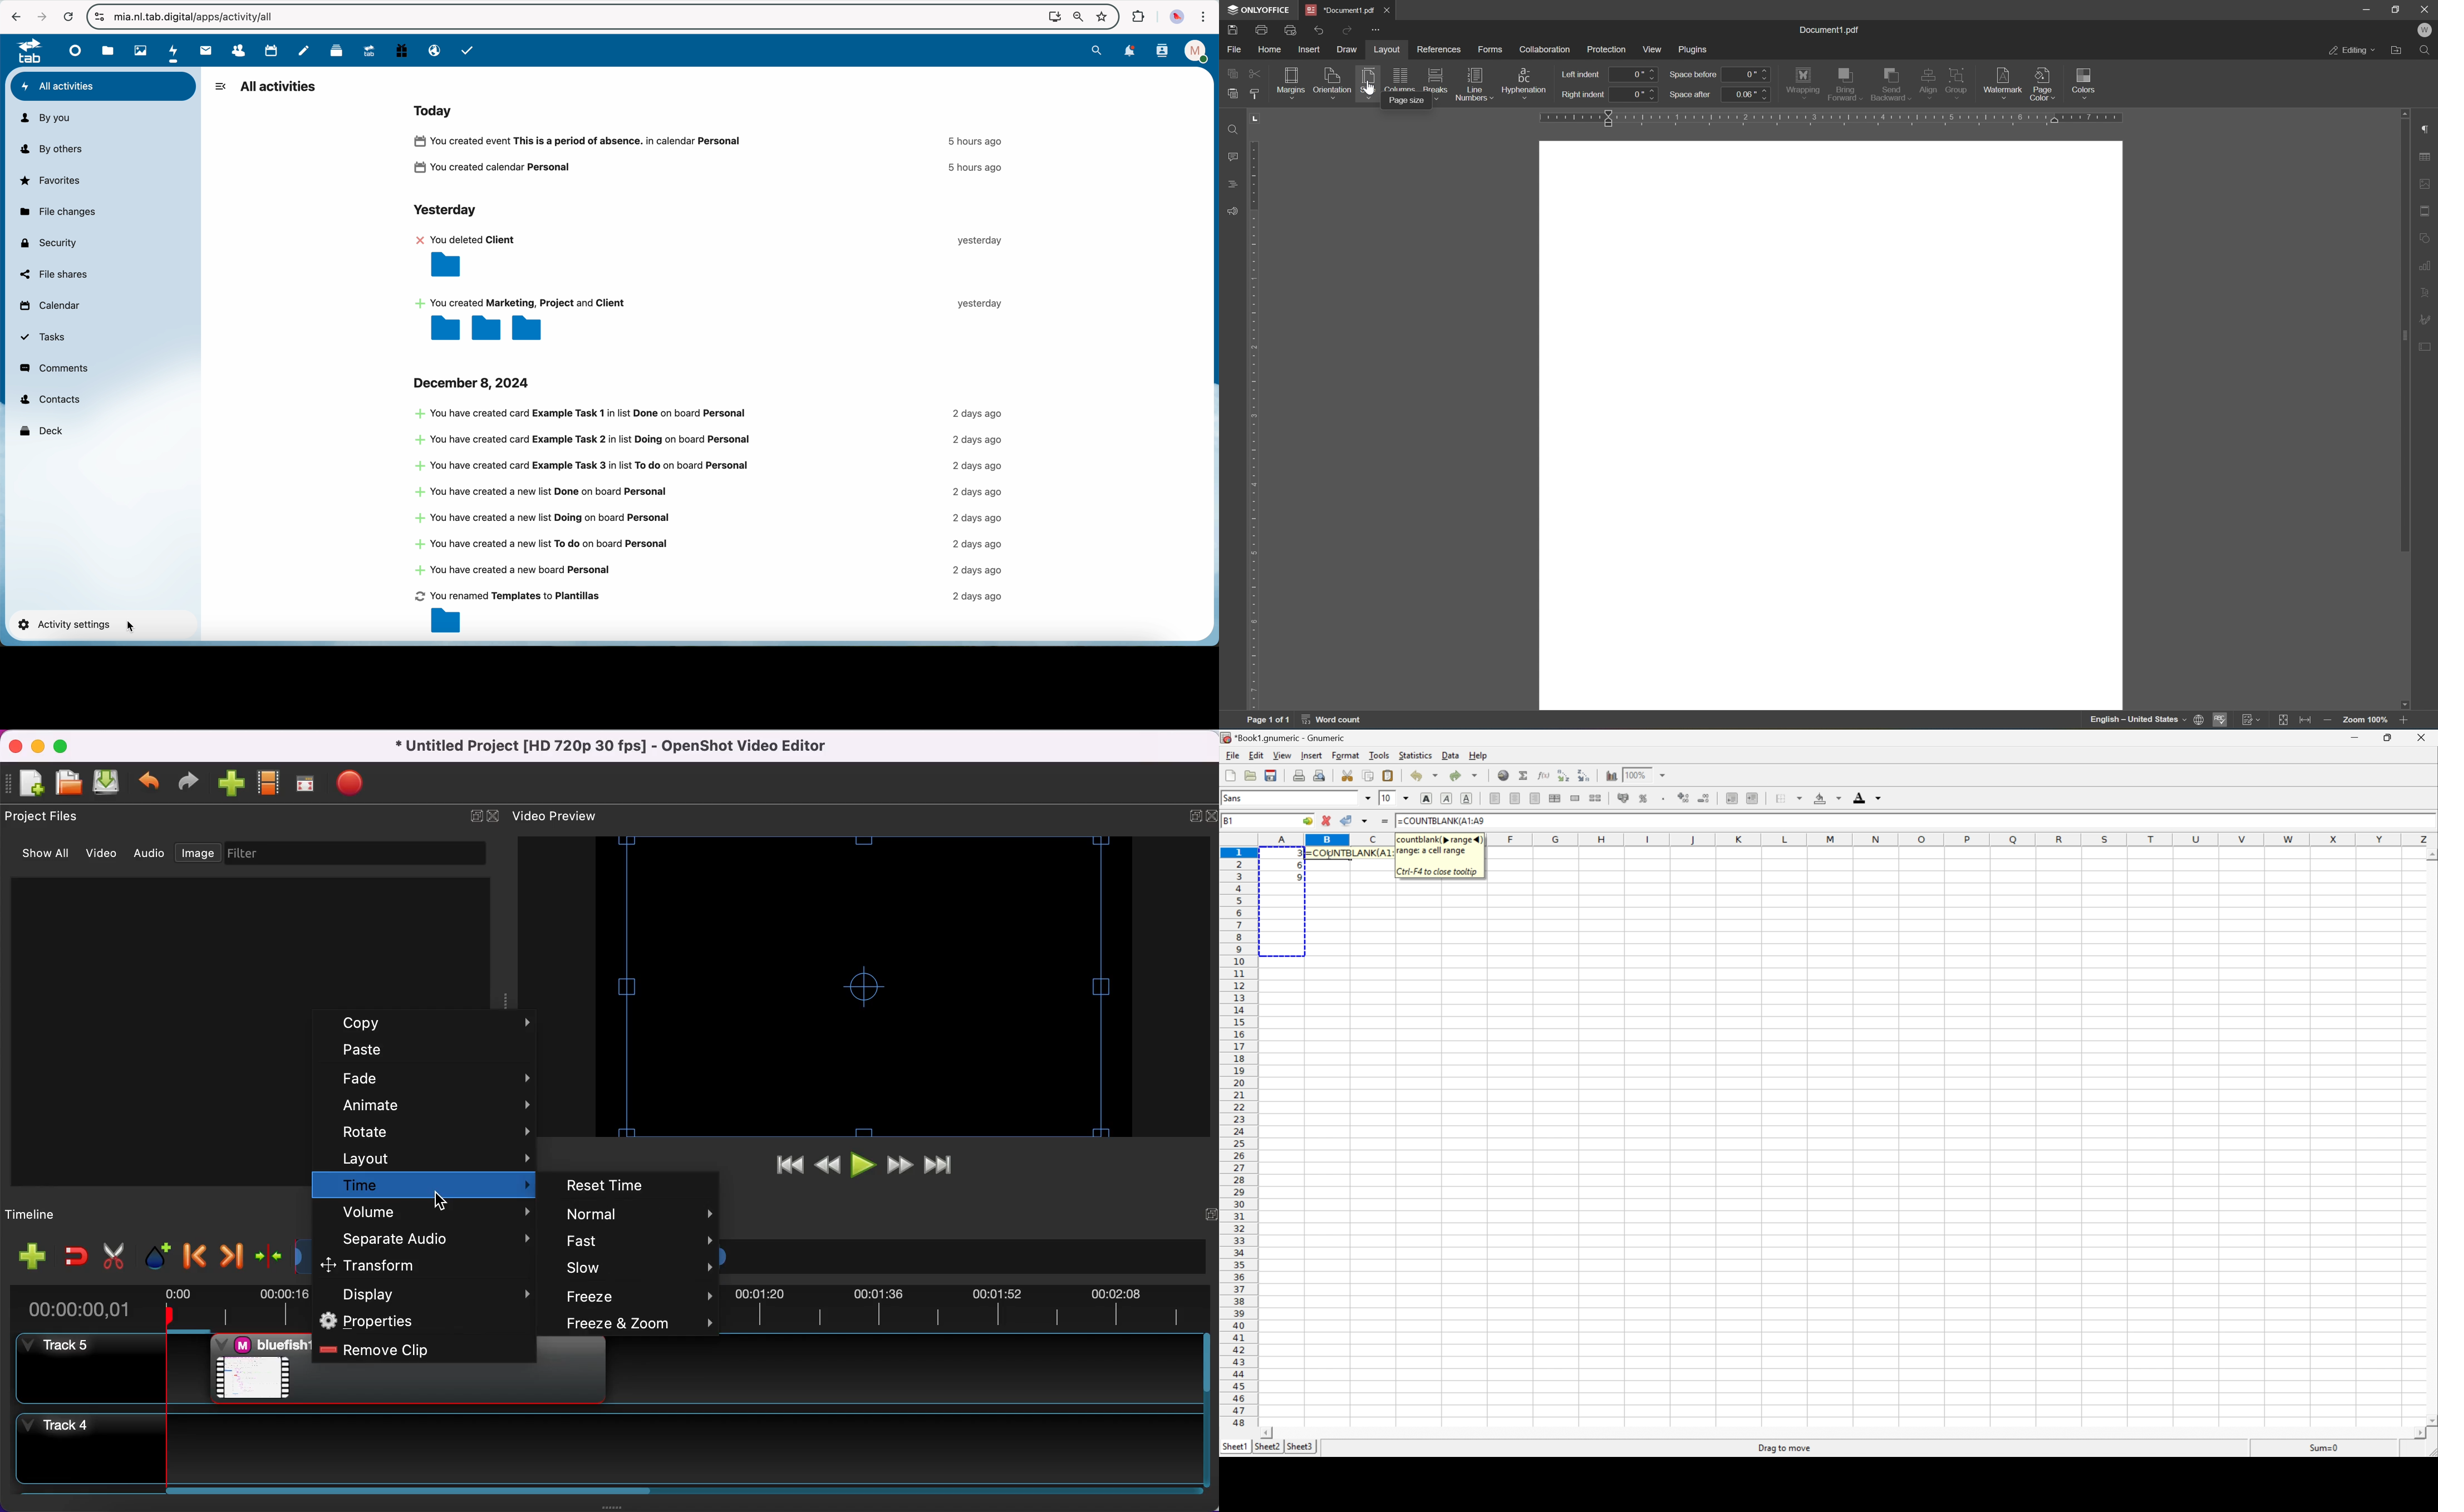 The image size is (2464, 1512). I want to click on Undo, so click(1425, 774).